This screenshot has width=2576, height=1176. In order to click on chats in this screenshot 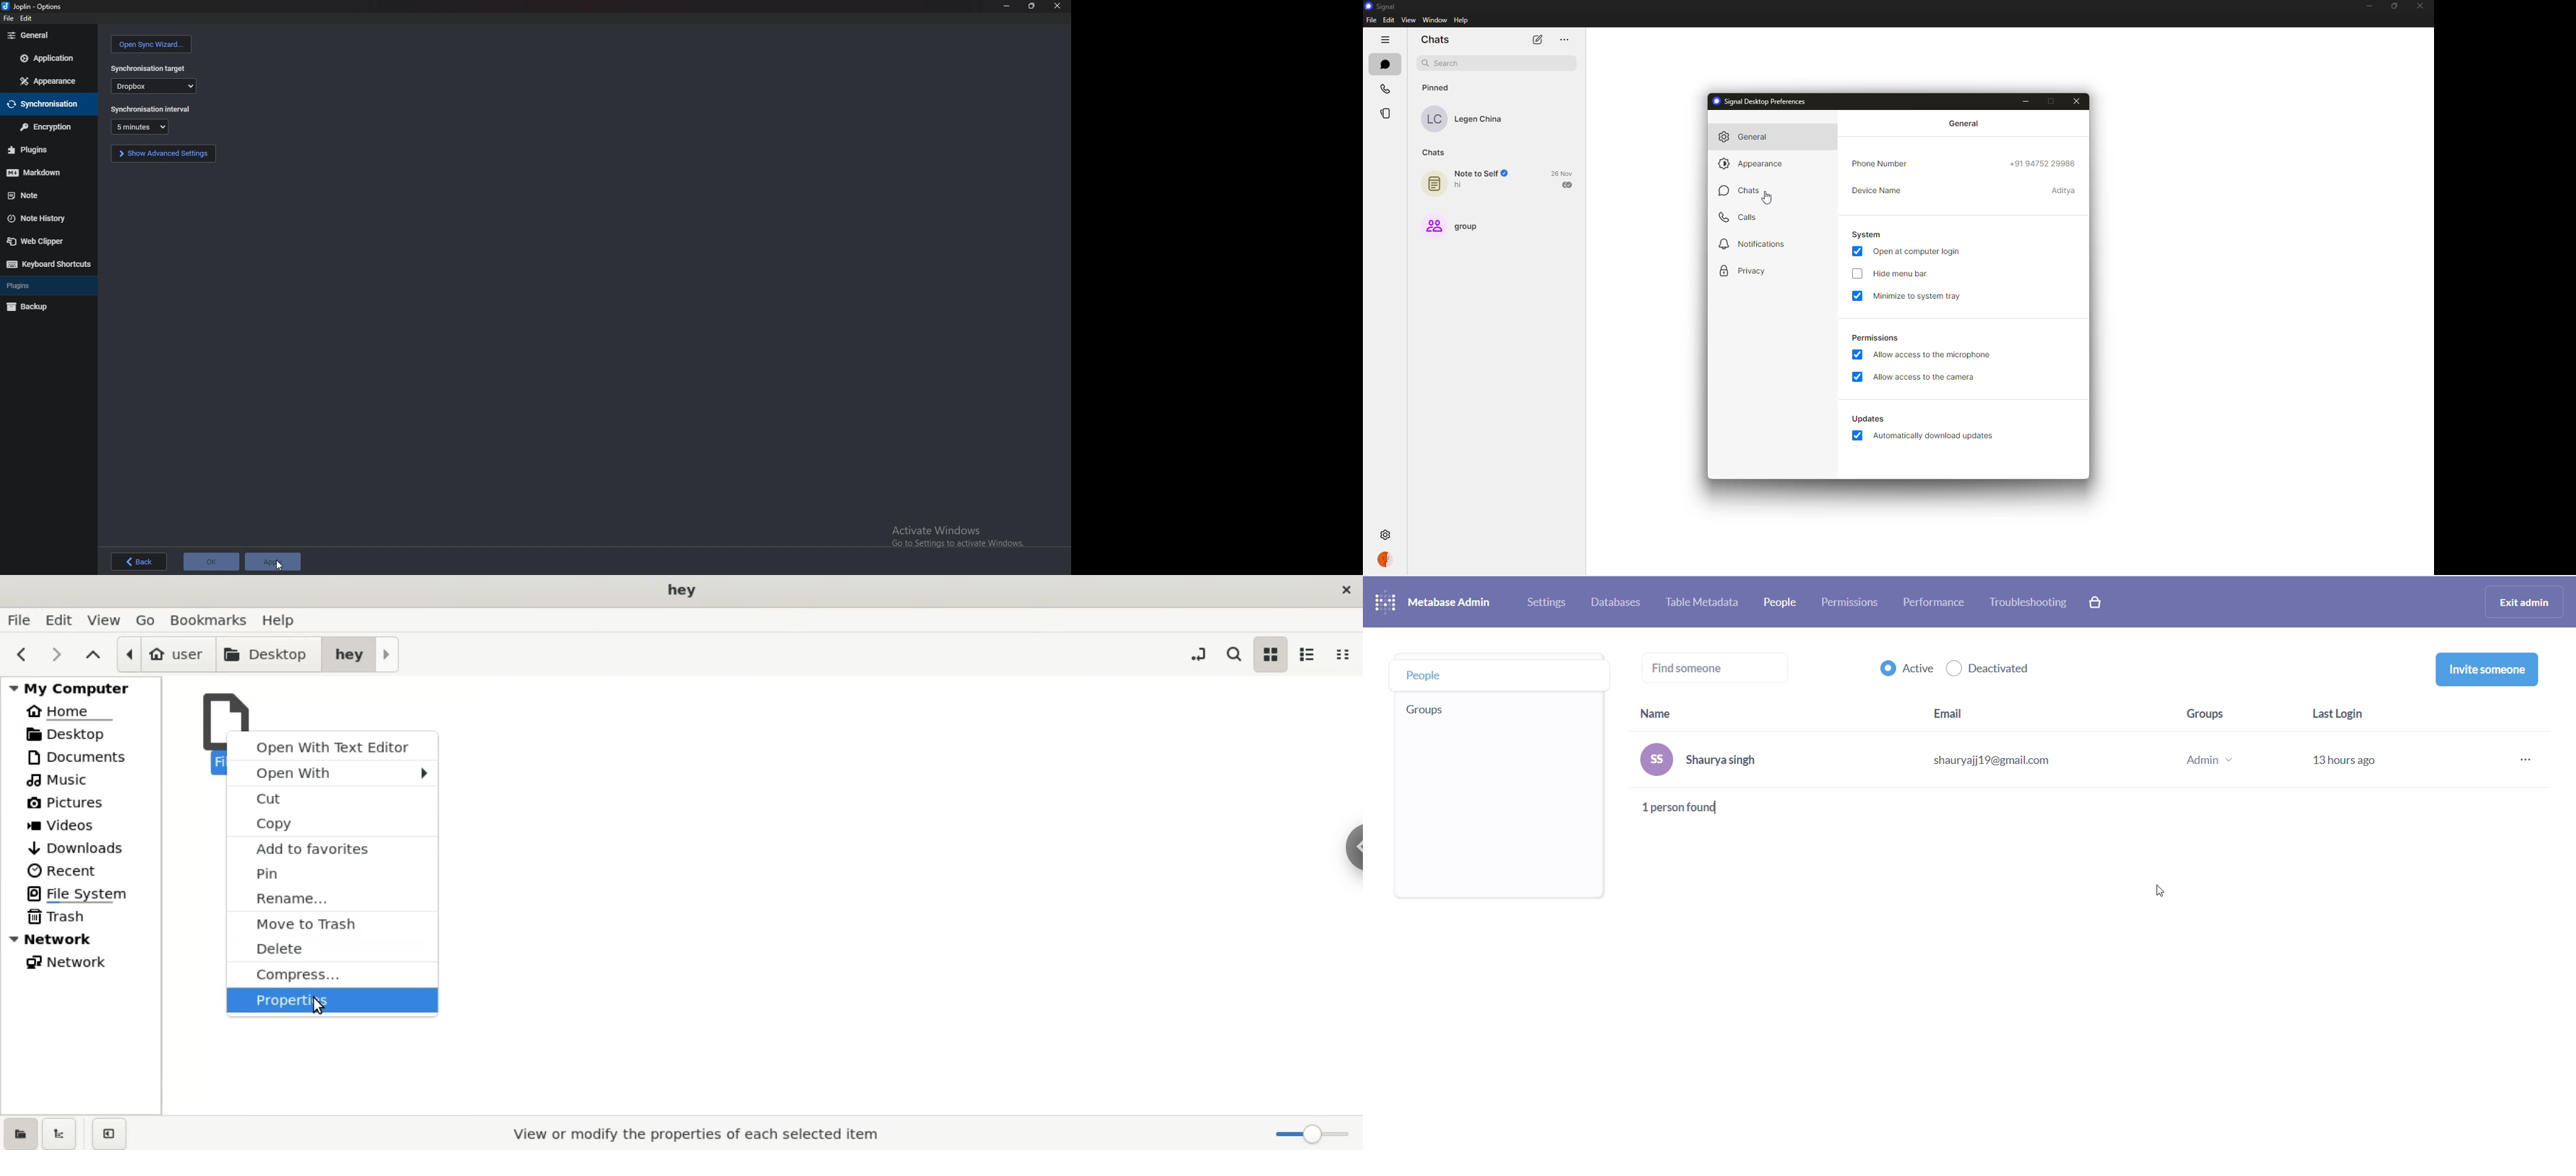, I will do `click(1436, 39)`.